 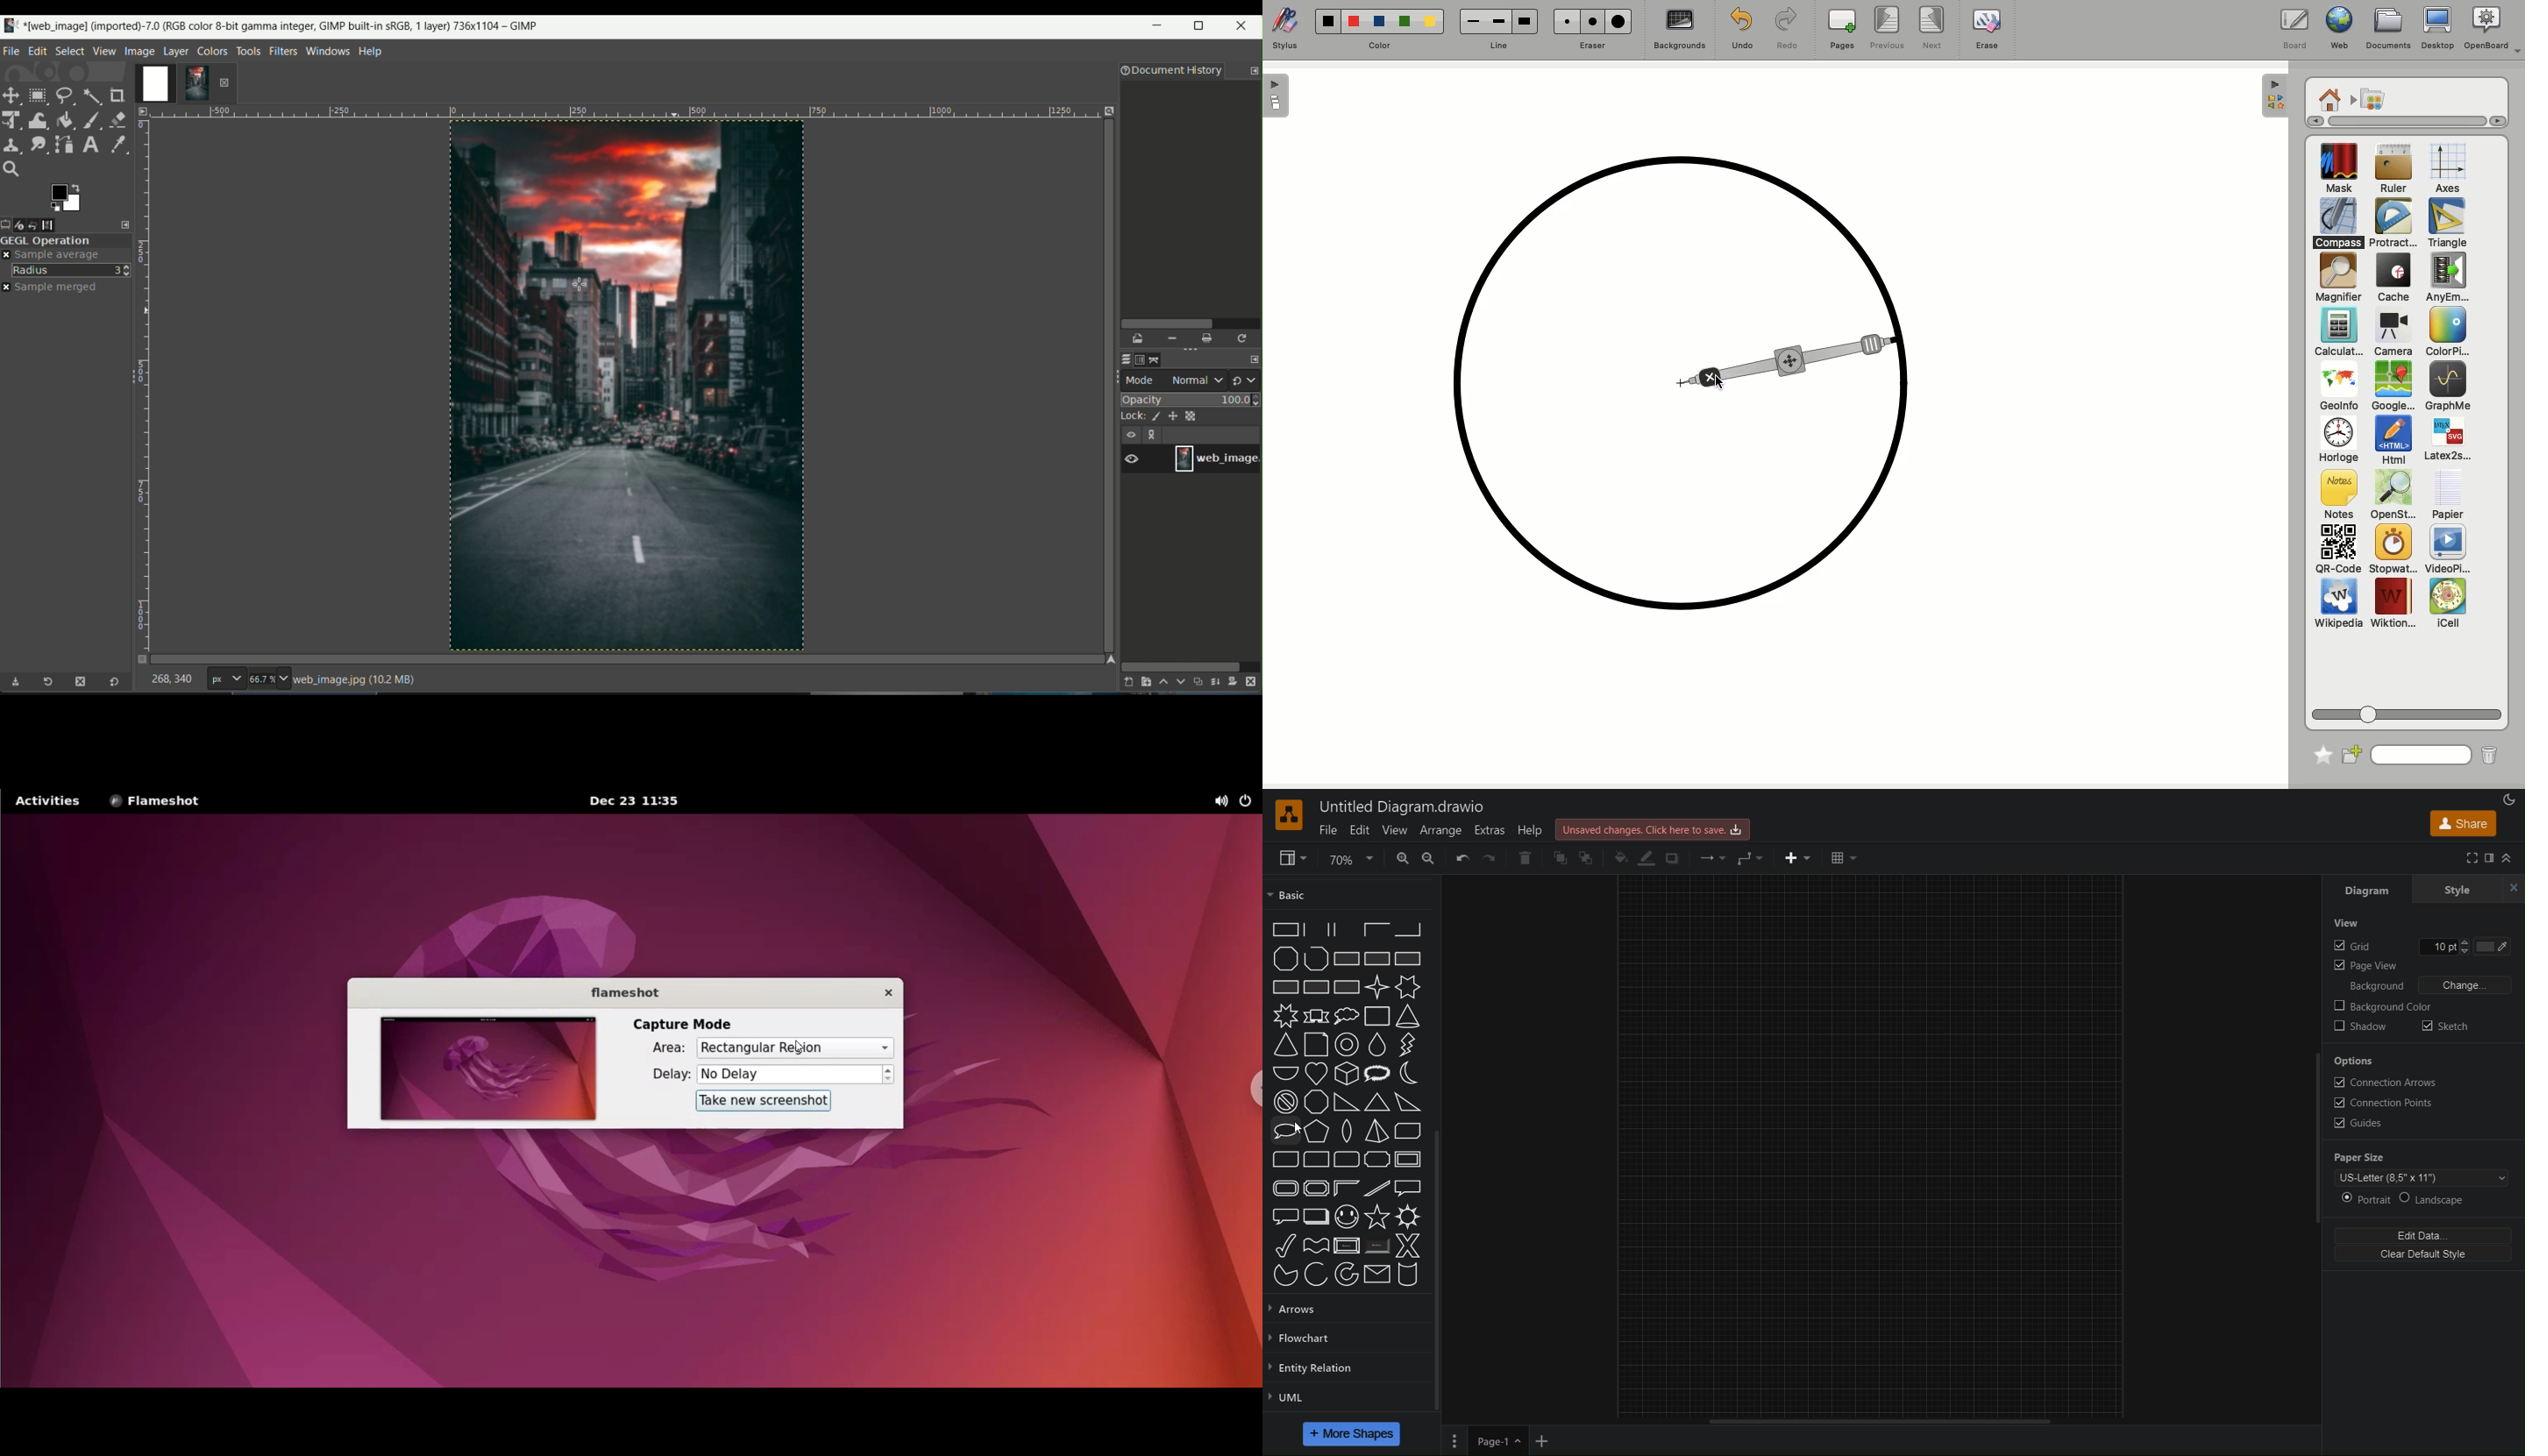 I want to click on Button, so click(x=1346, y=1246).